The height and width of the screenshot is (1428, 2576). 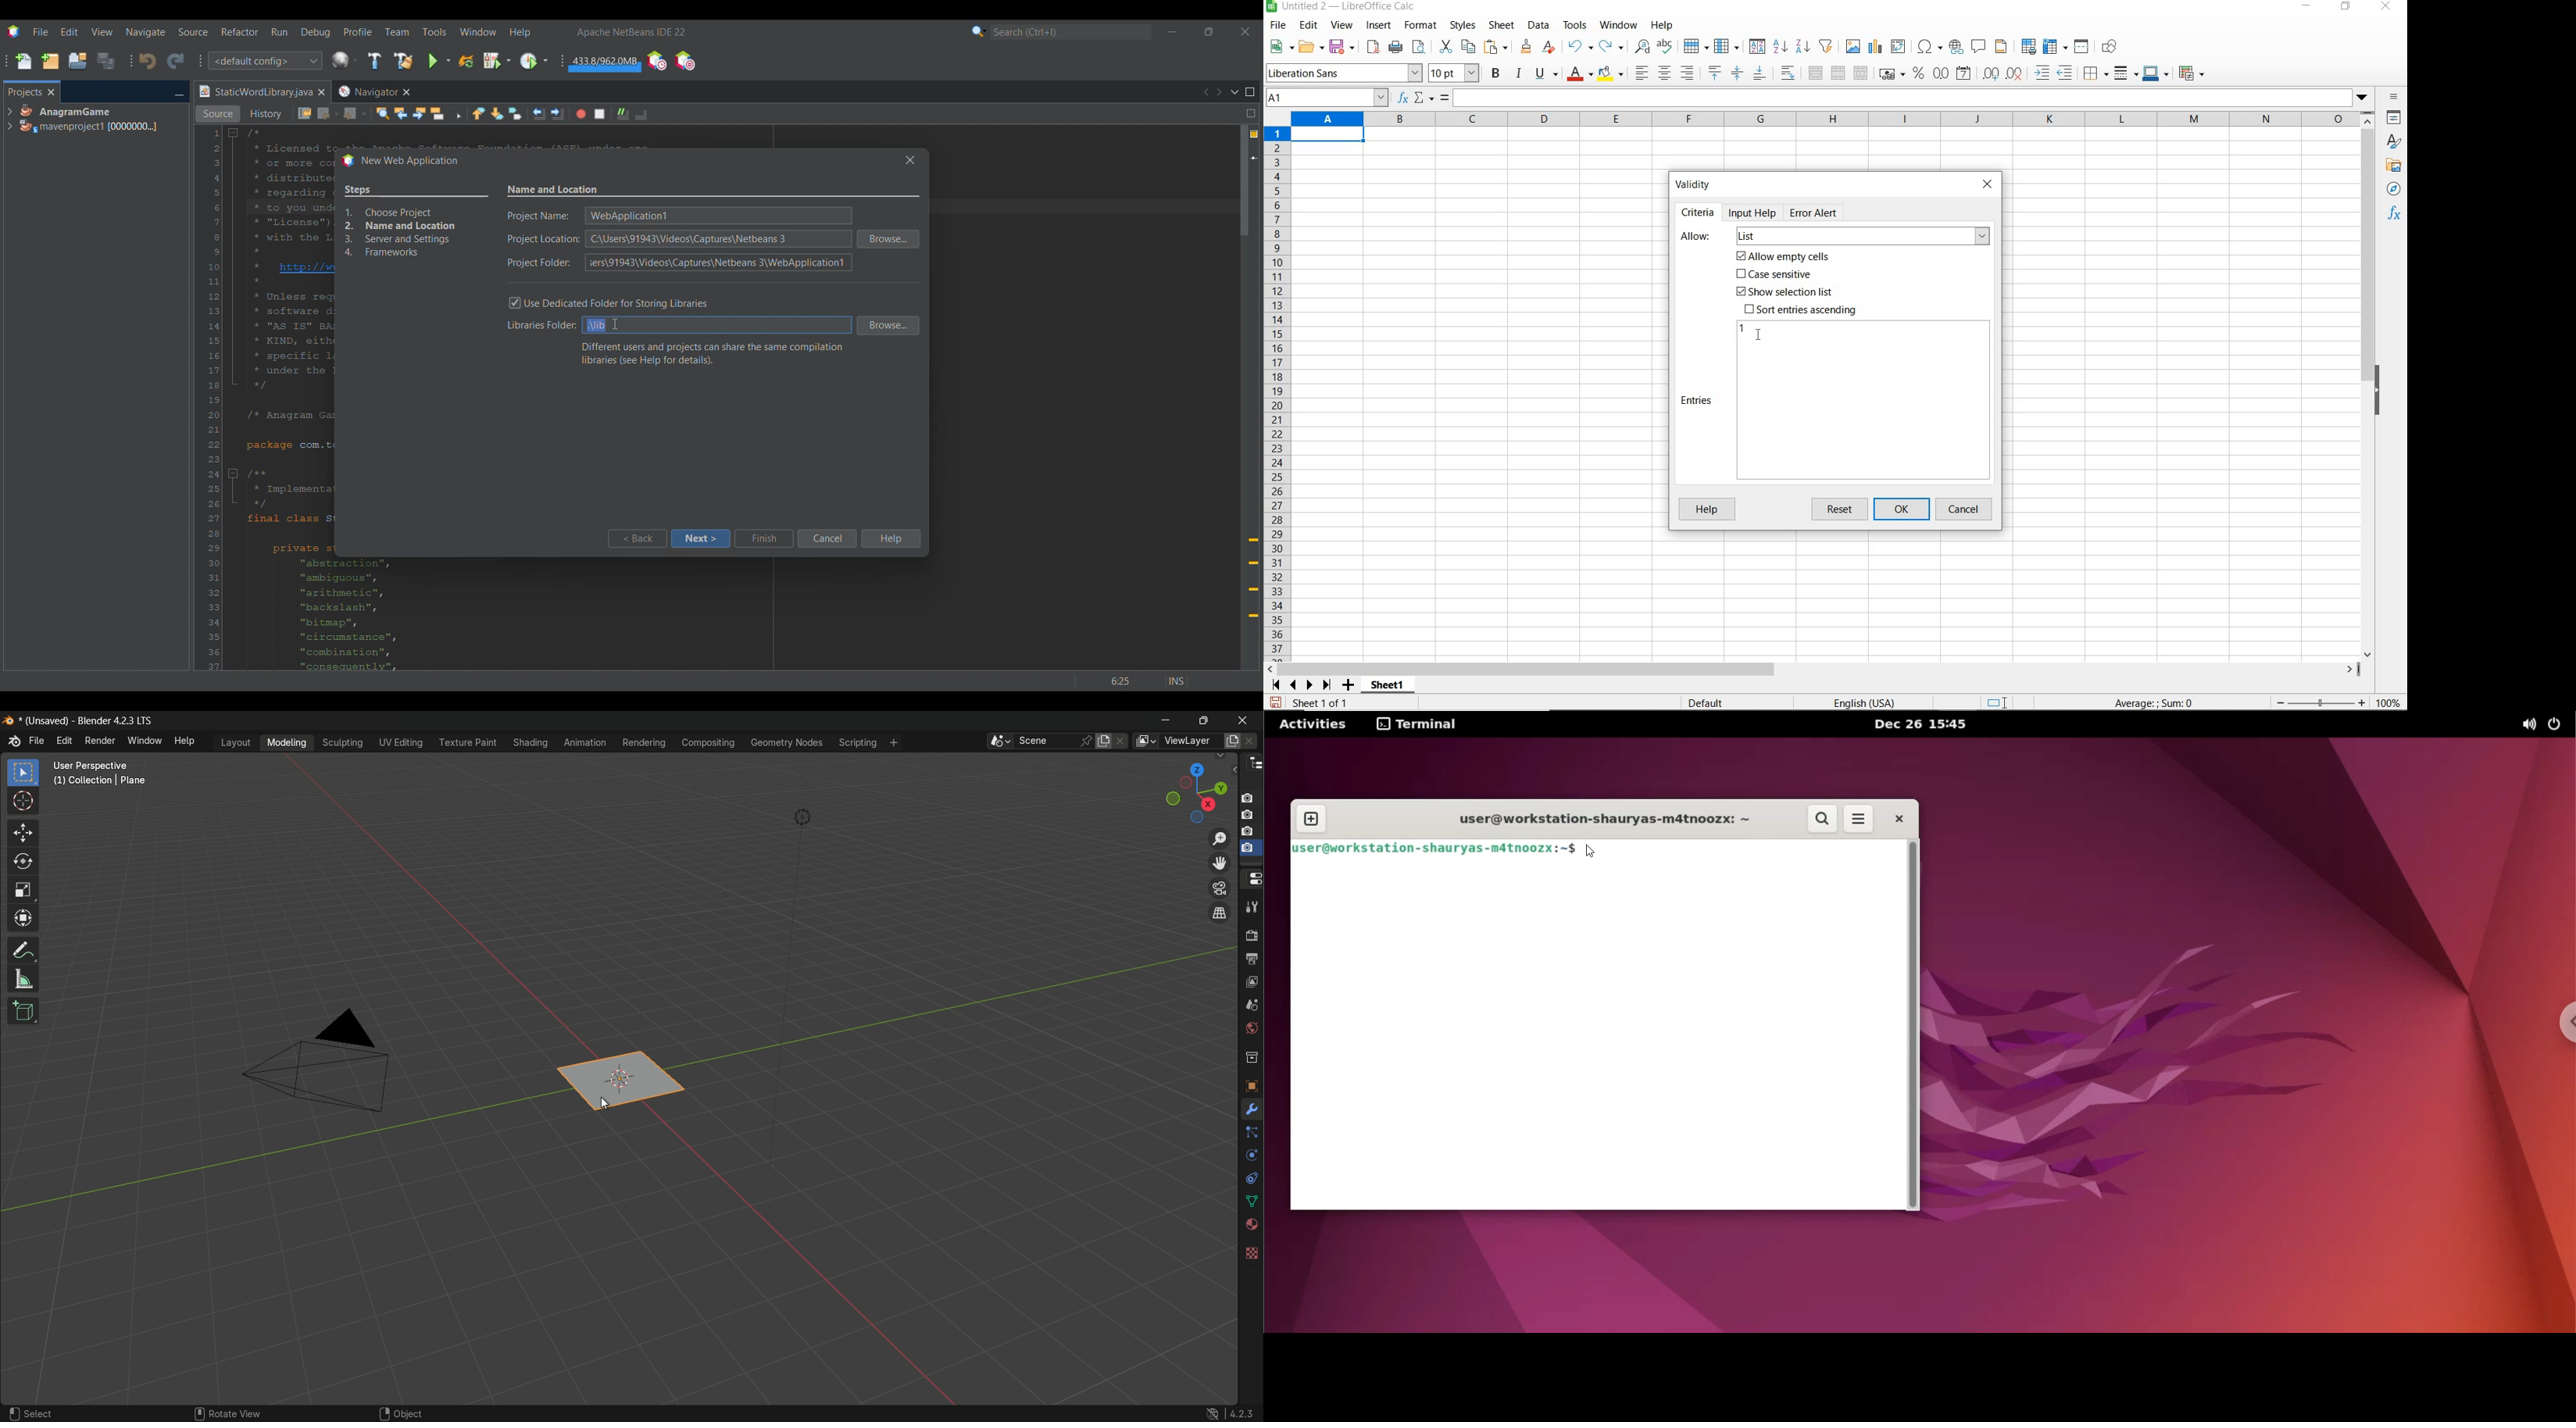 What do you see at coordinates (1547, 75) in the screenshot?
I see `underline` at bounding box center [1547, 75].